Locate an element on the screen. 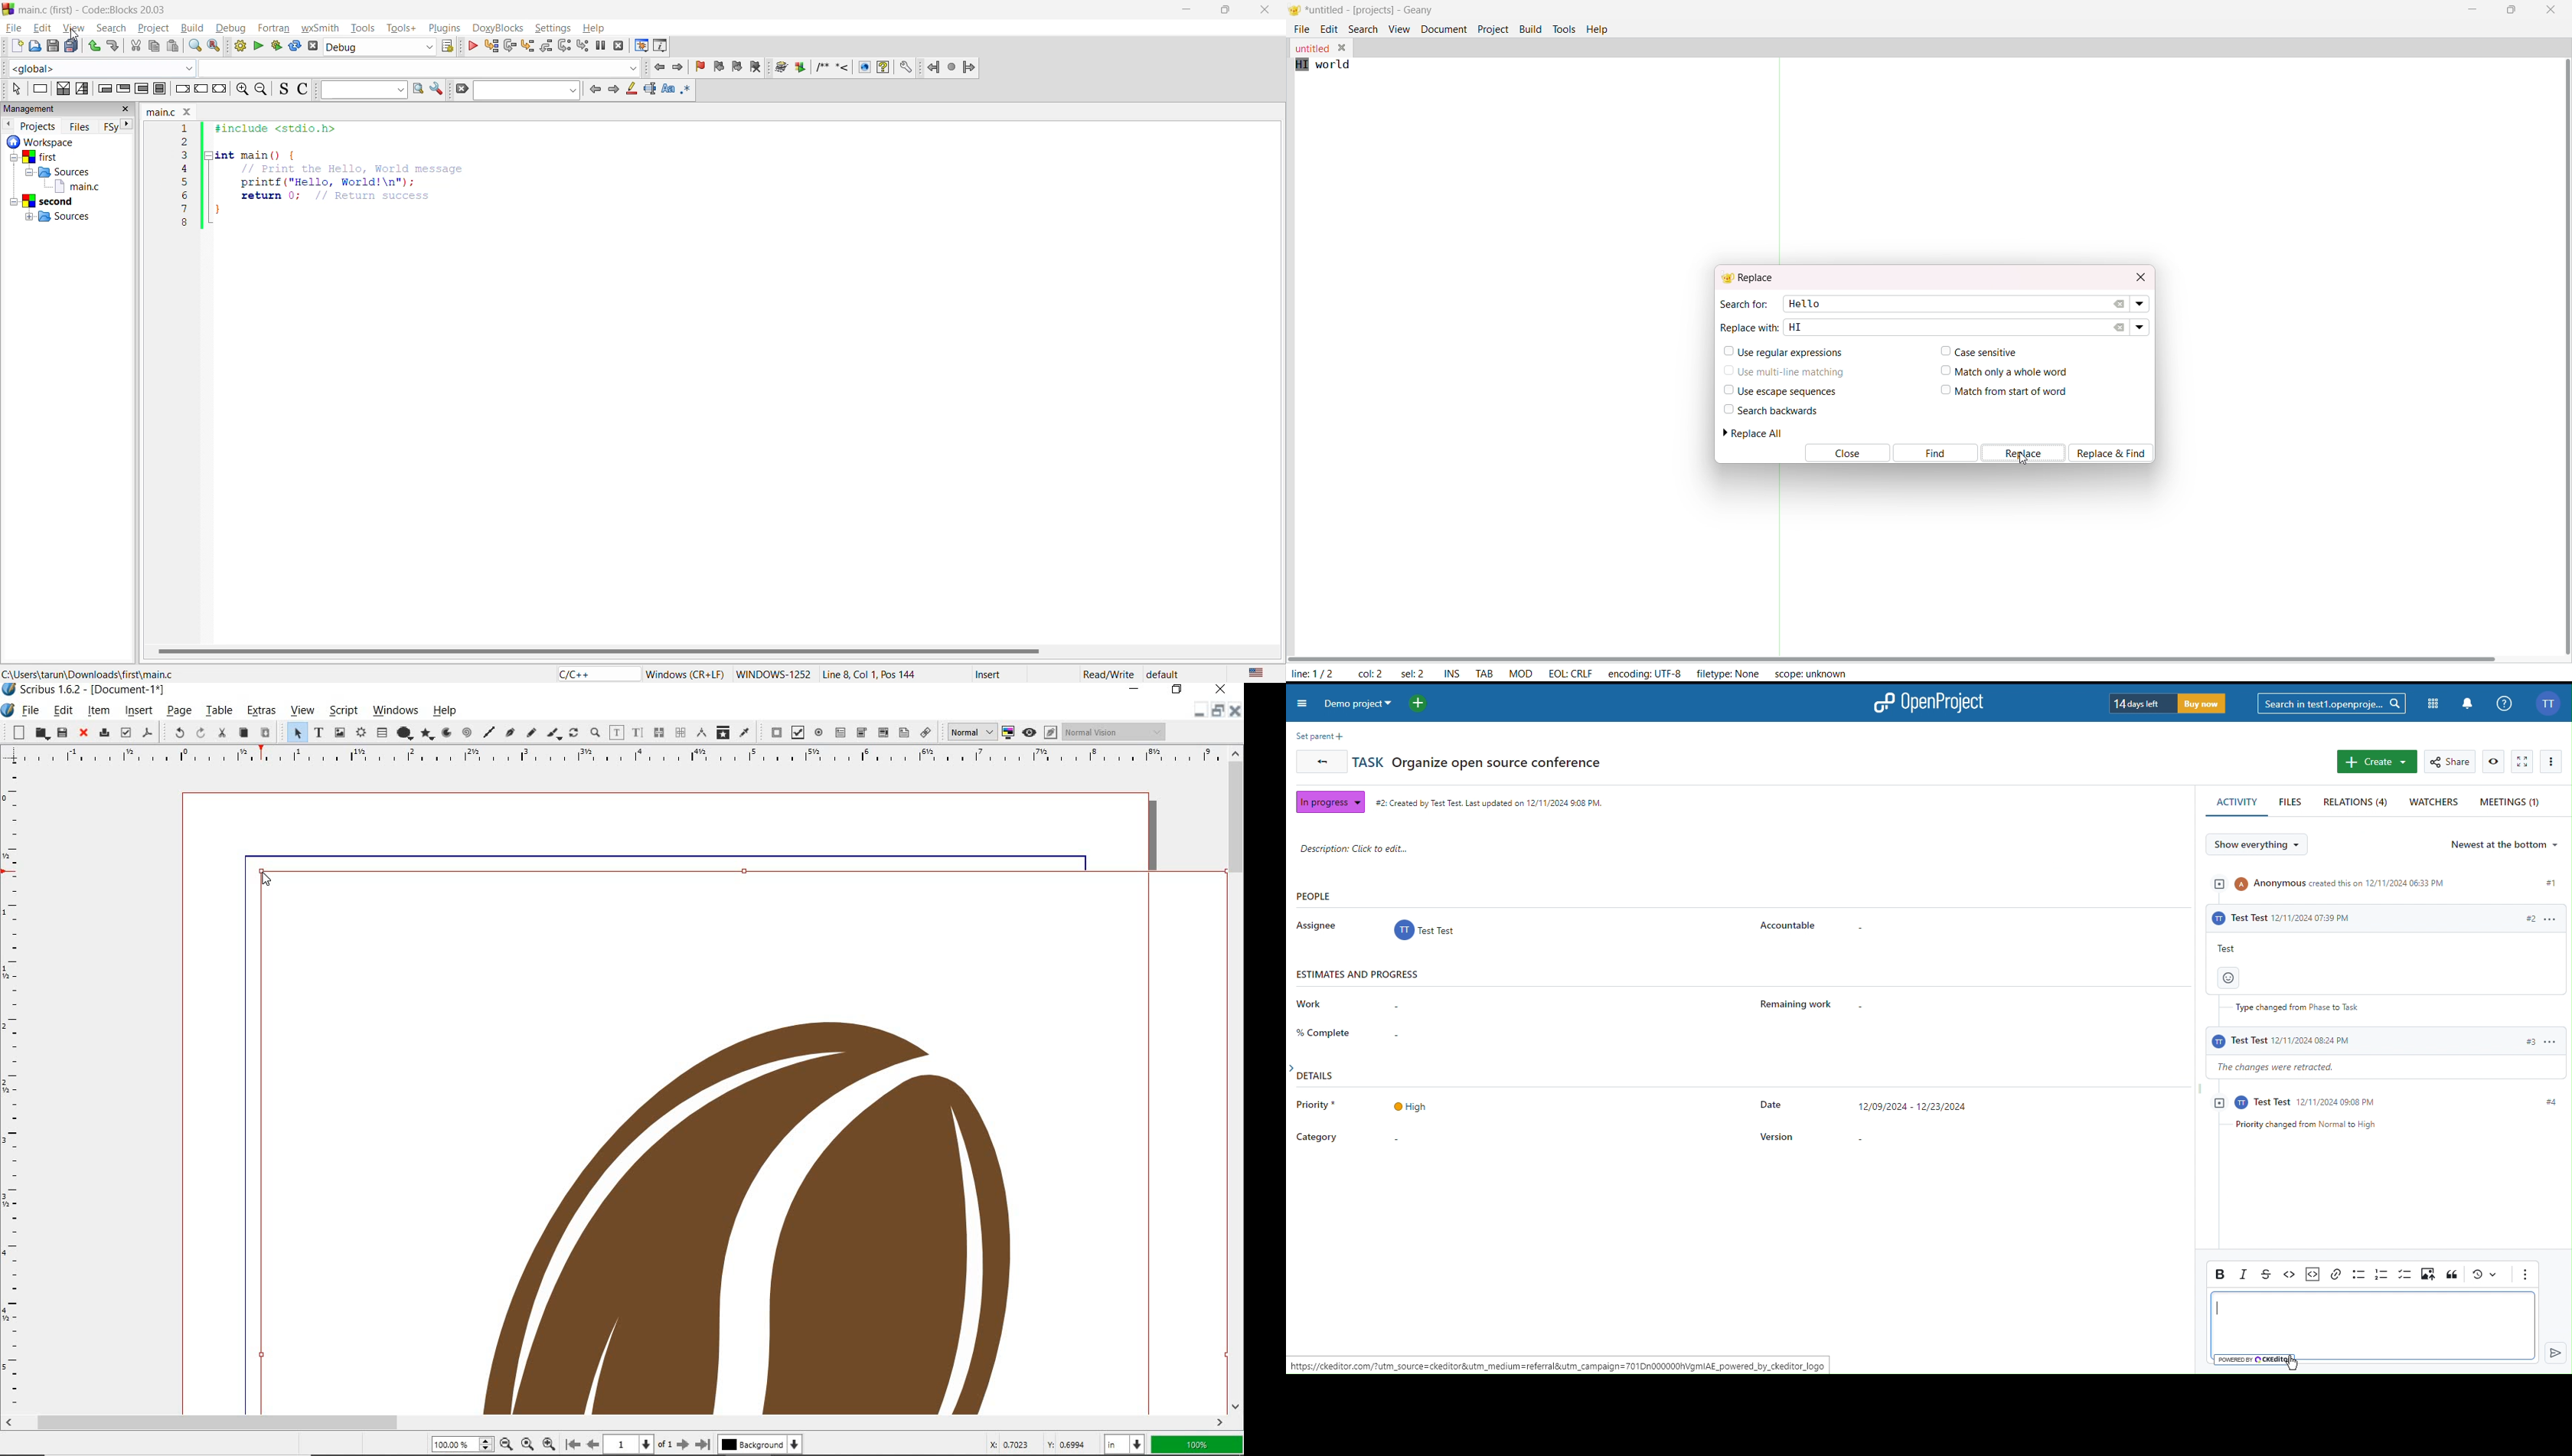 This screenshot has height=1456, width=2576. Minimize is located at coordinates (1217, 710).